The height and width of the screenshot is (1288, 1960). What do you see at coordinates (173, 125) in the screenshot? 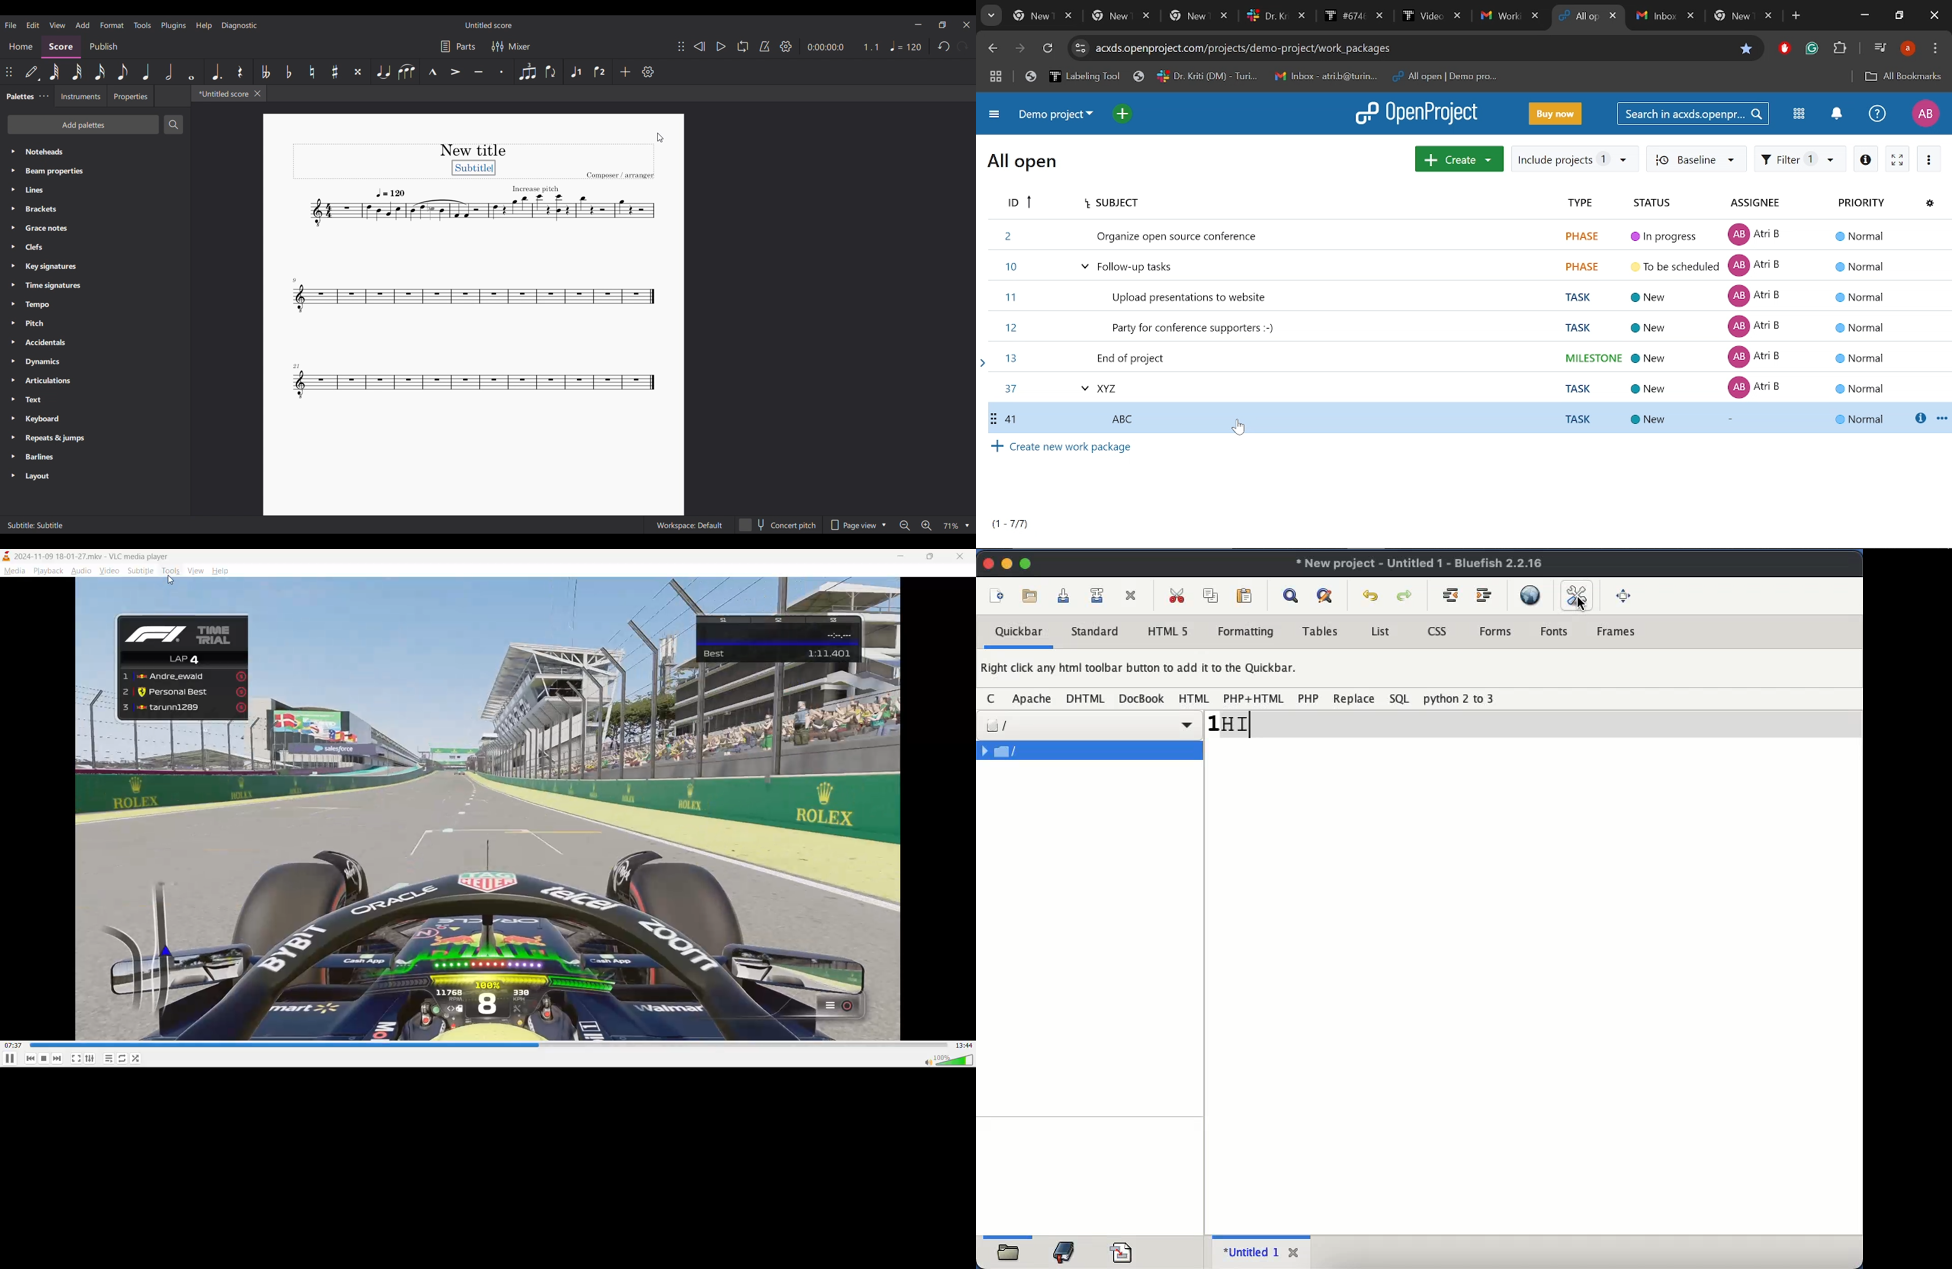
I see `Search` at bounding box center [173, 125].